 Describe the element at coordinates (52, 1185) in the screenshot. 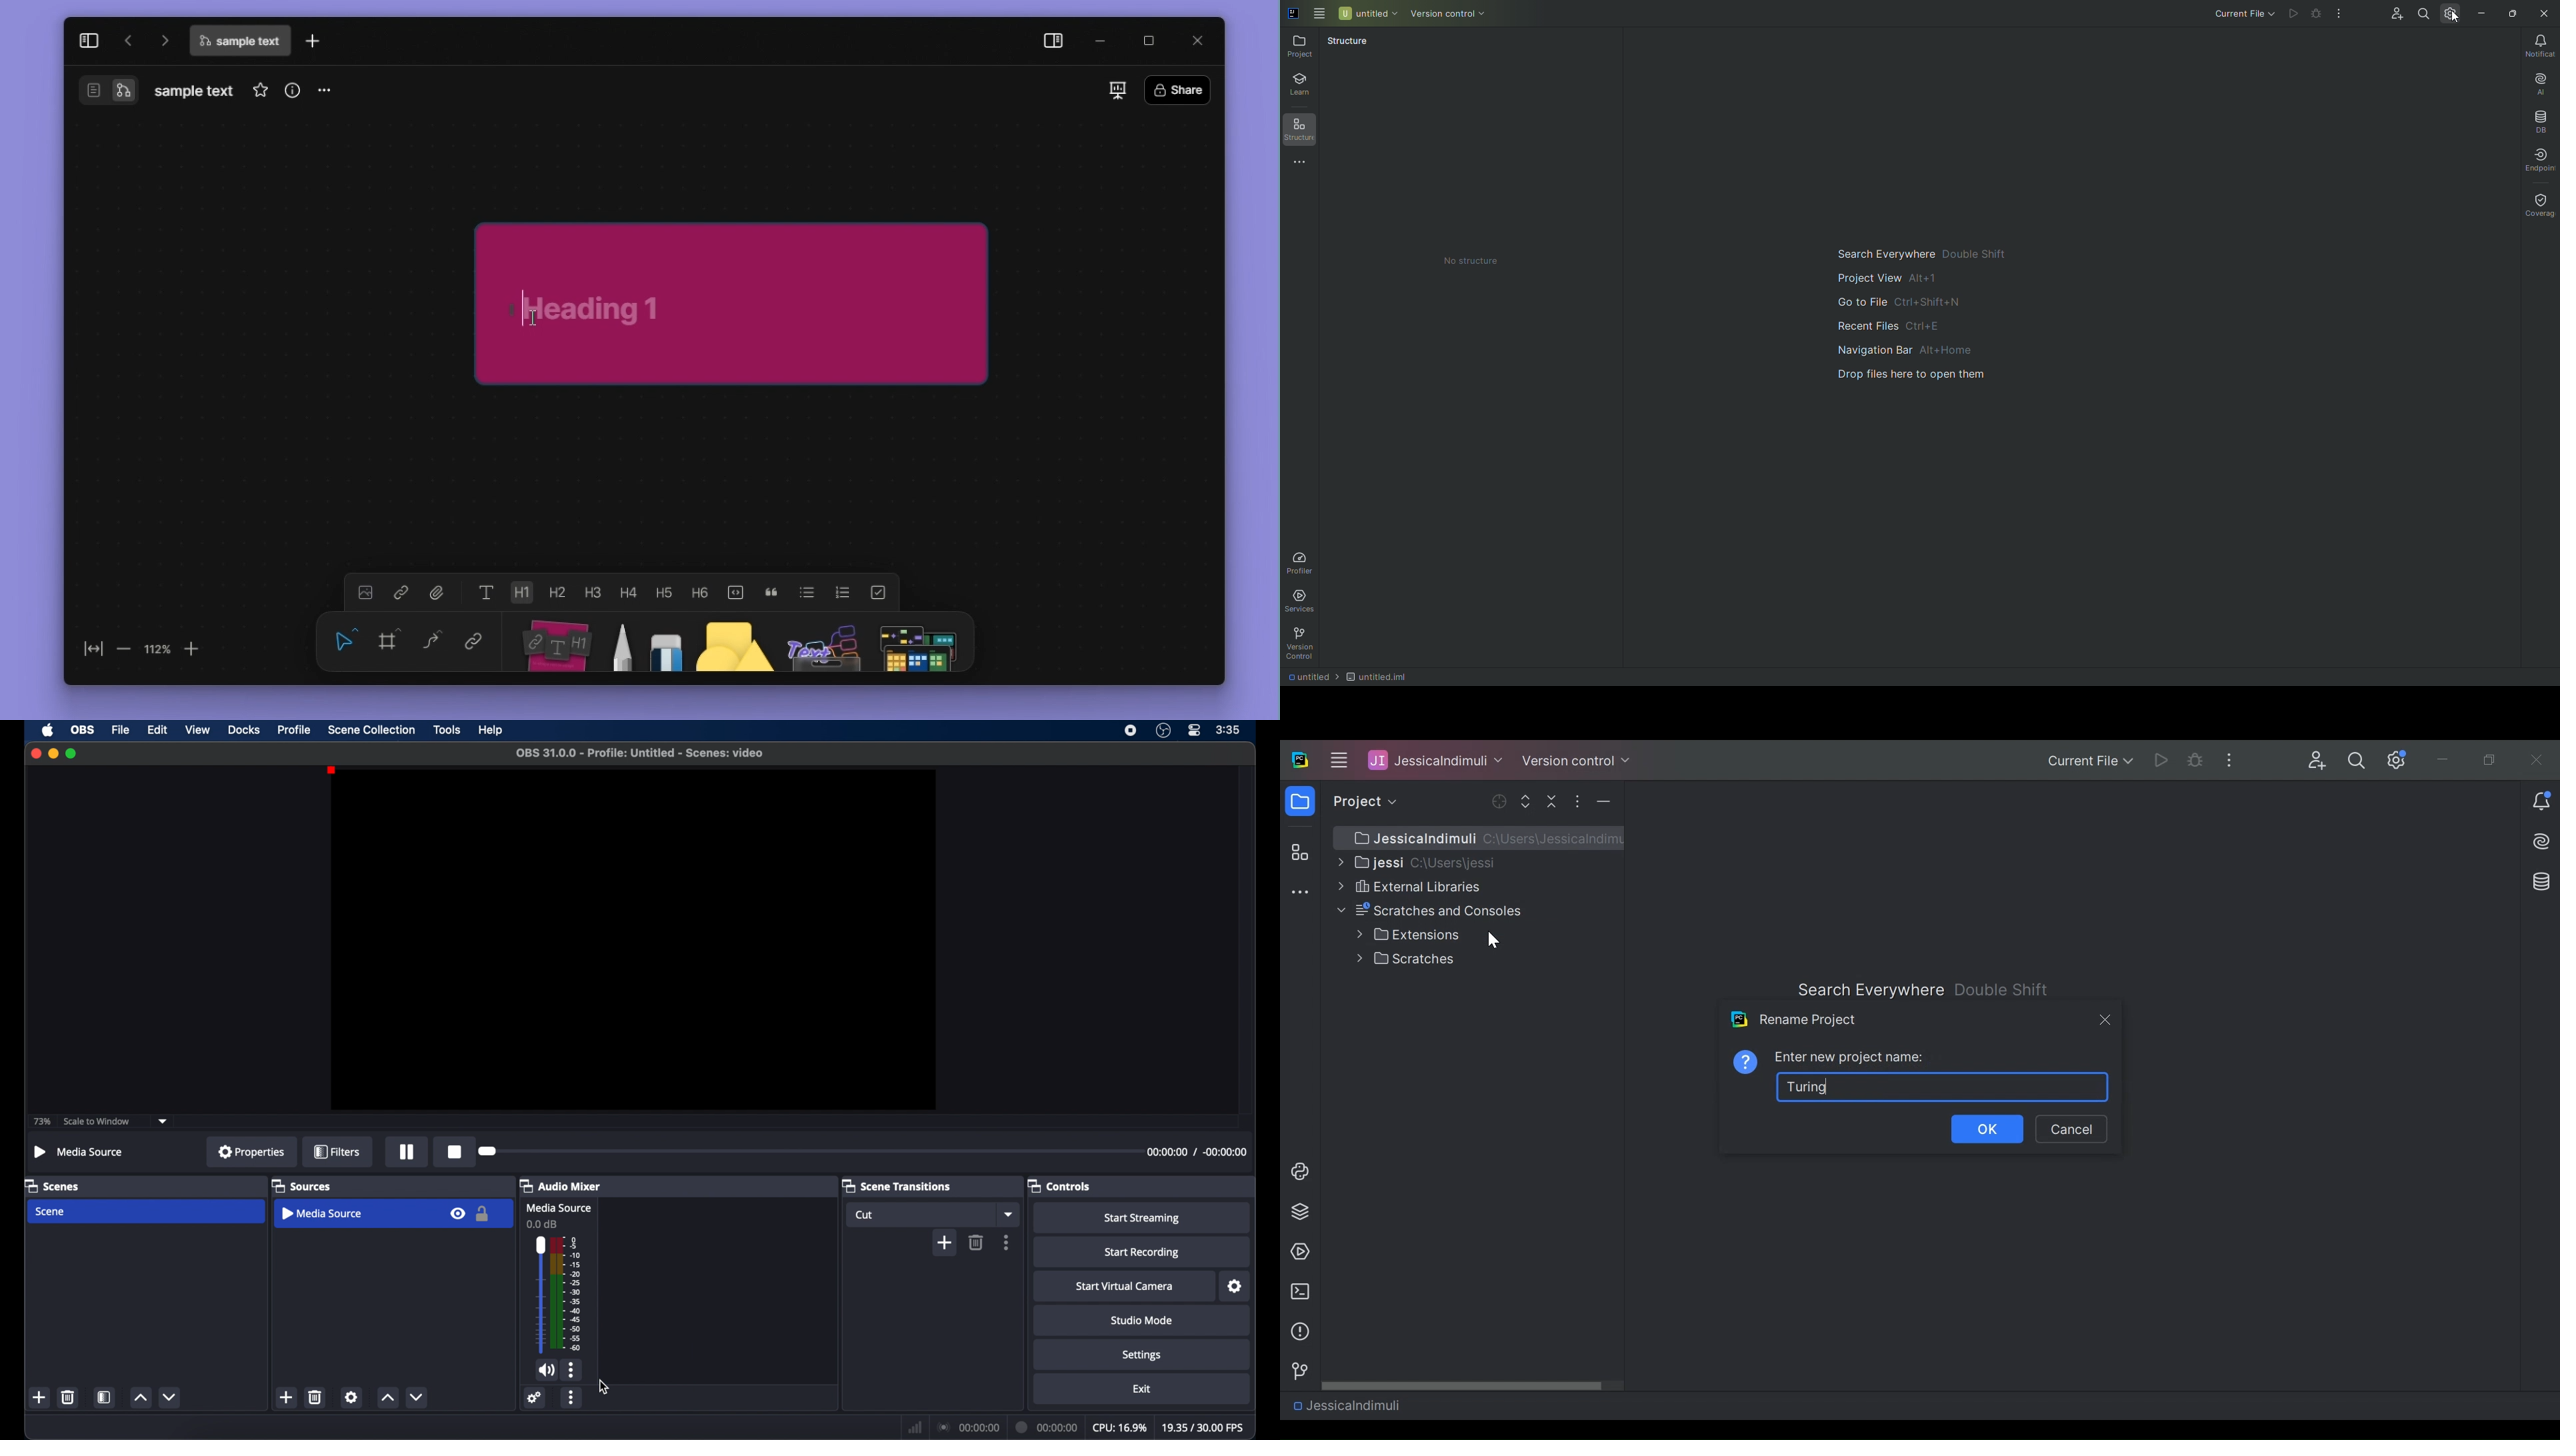

I see `scenes` at that location.